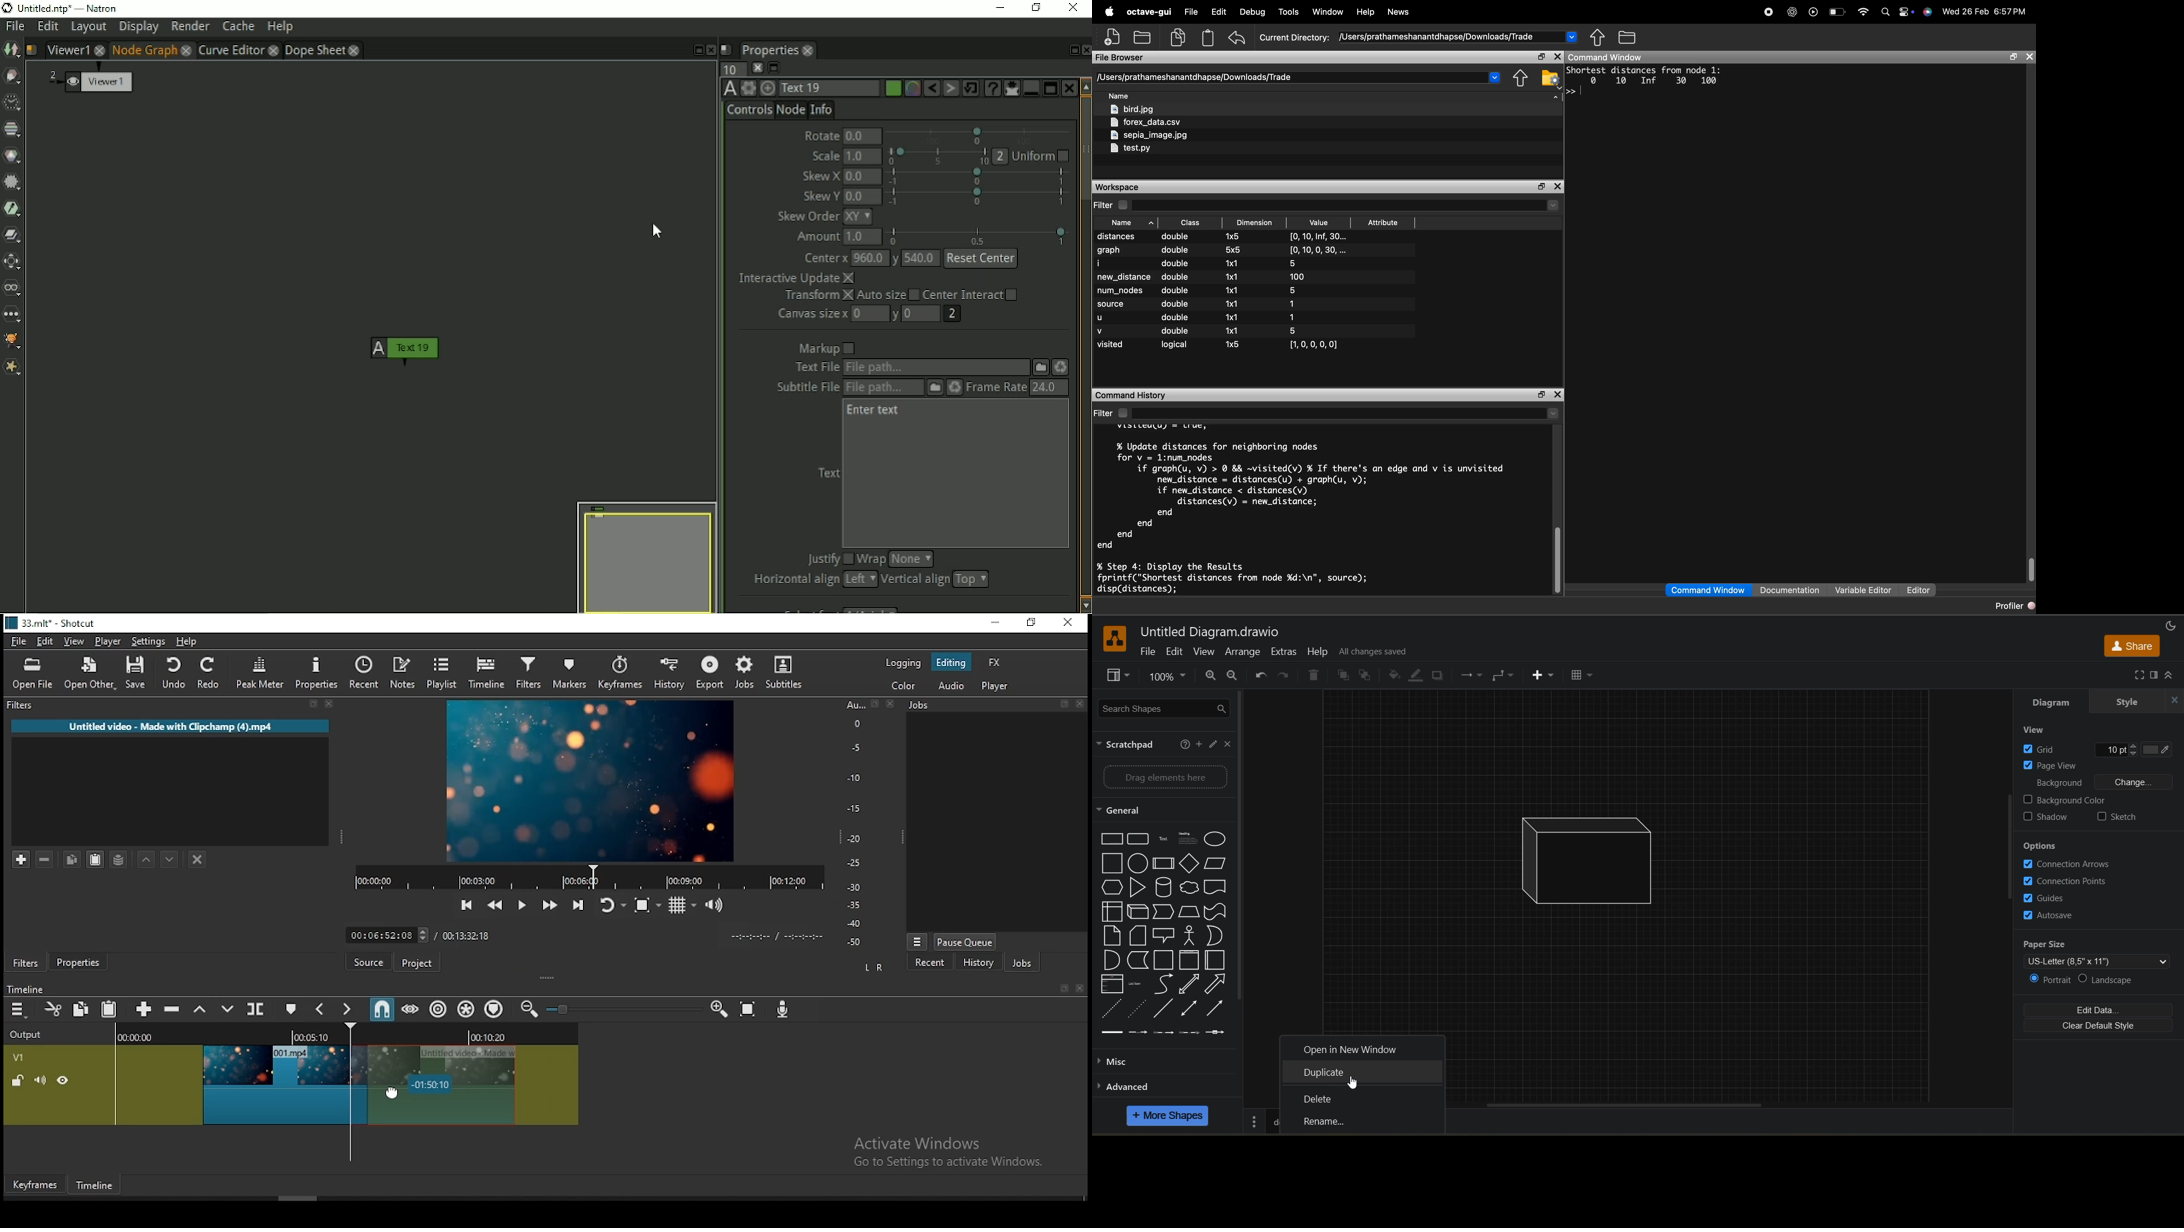 This screenshot has height=1232, width=2184. What do you see at coordinates (790, 110) in the screenshot?
I see `Node` at bounding box center [790, 110].